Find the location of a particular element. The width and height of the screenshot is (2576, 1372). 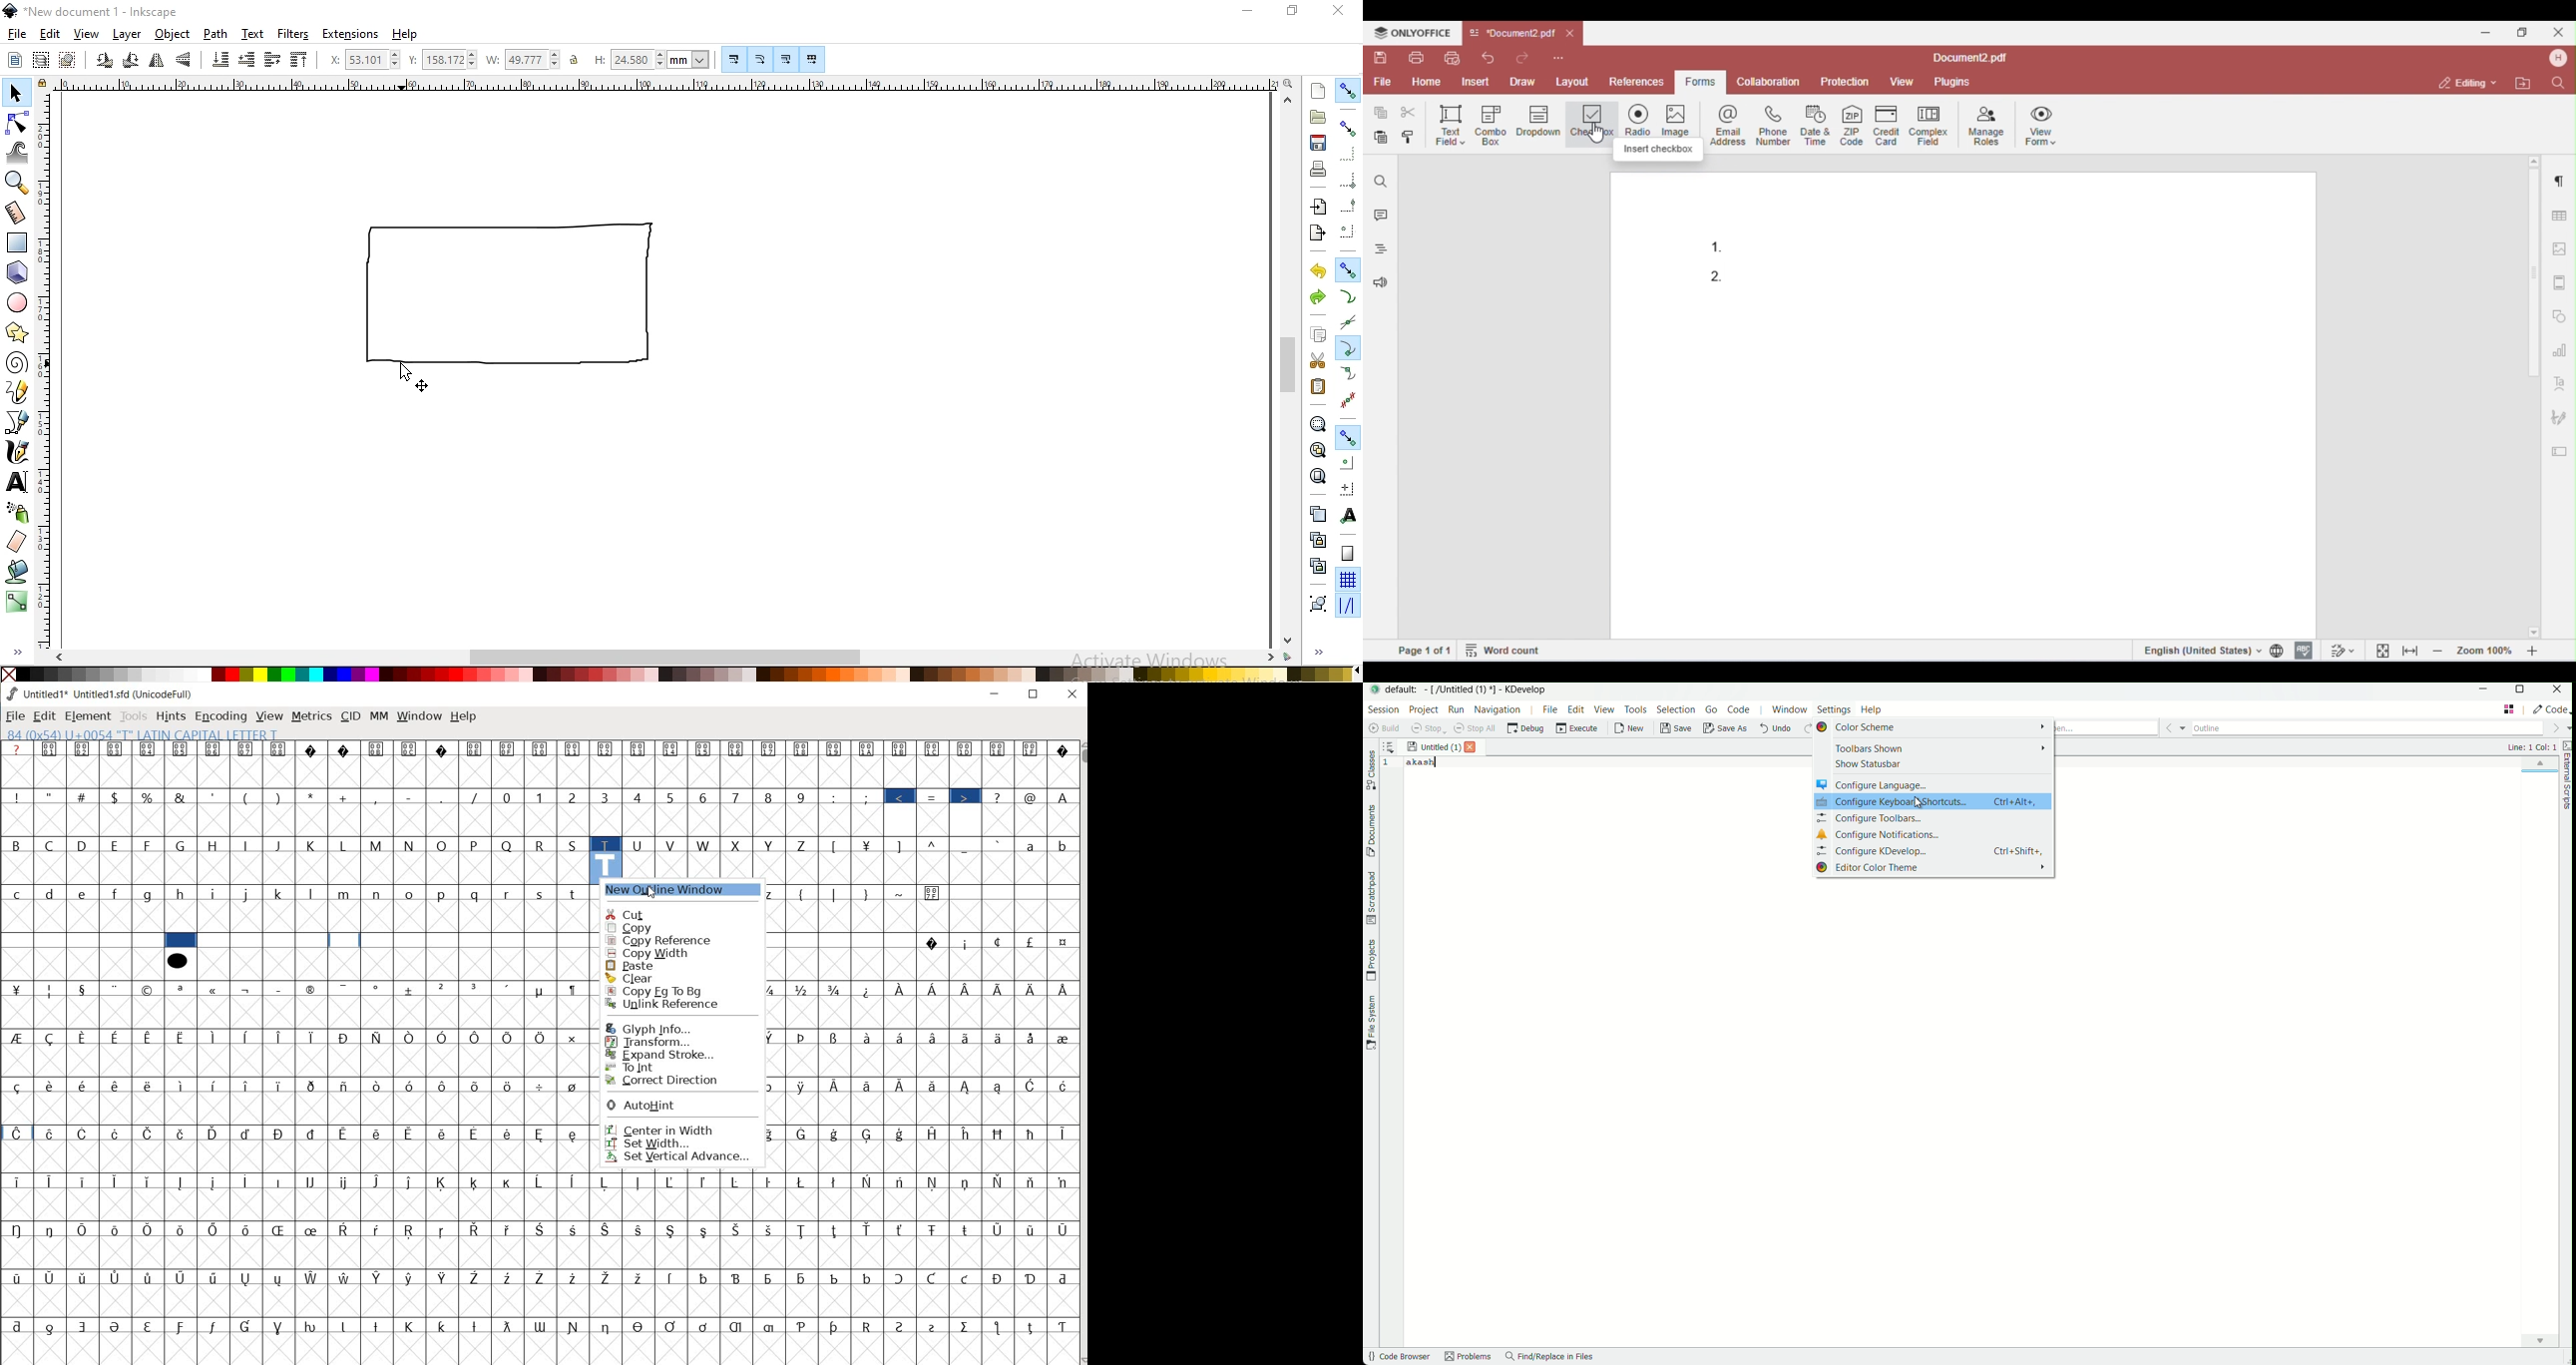

new outline window is located at coordinates (681, 892).